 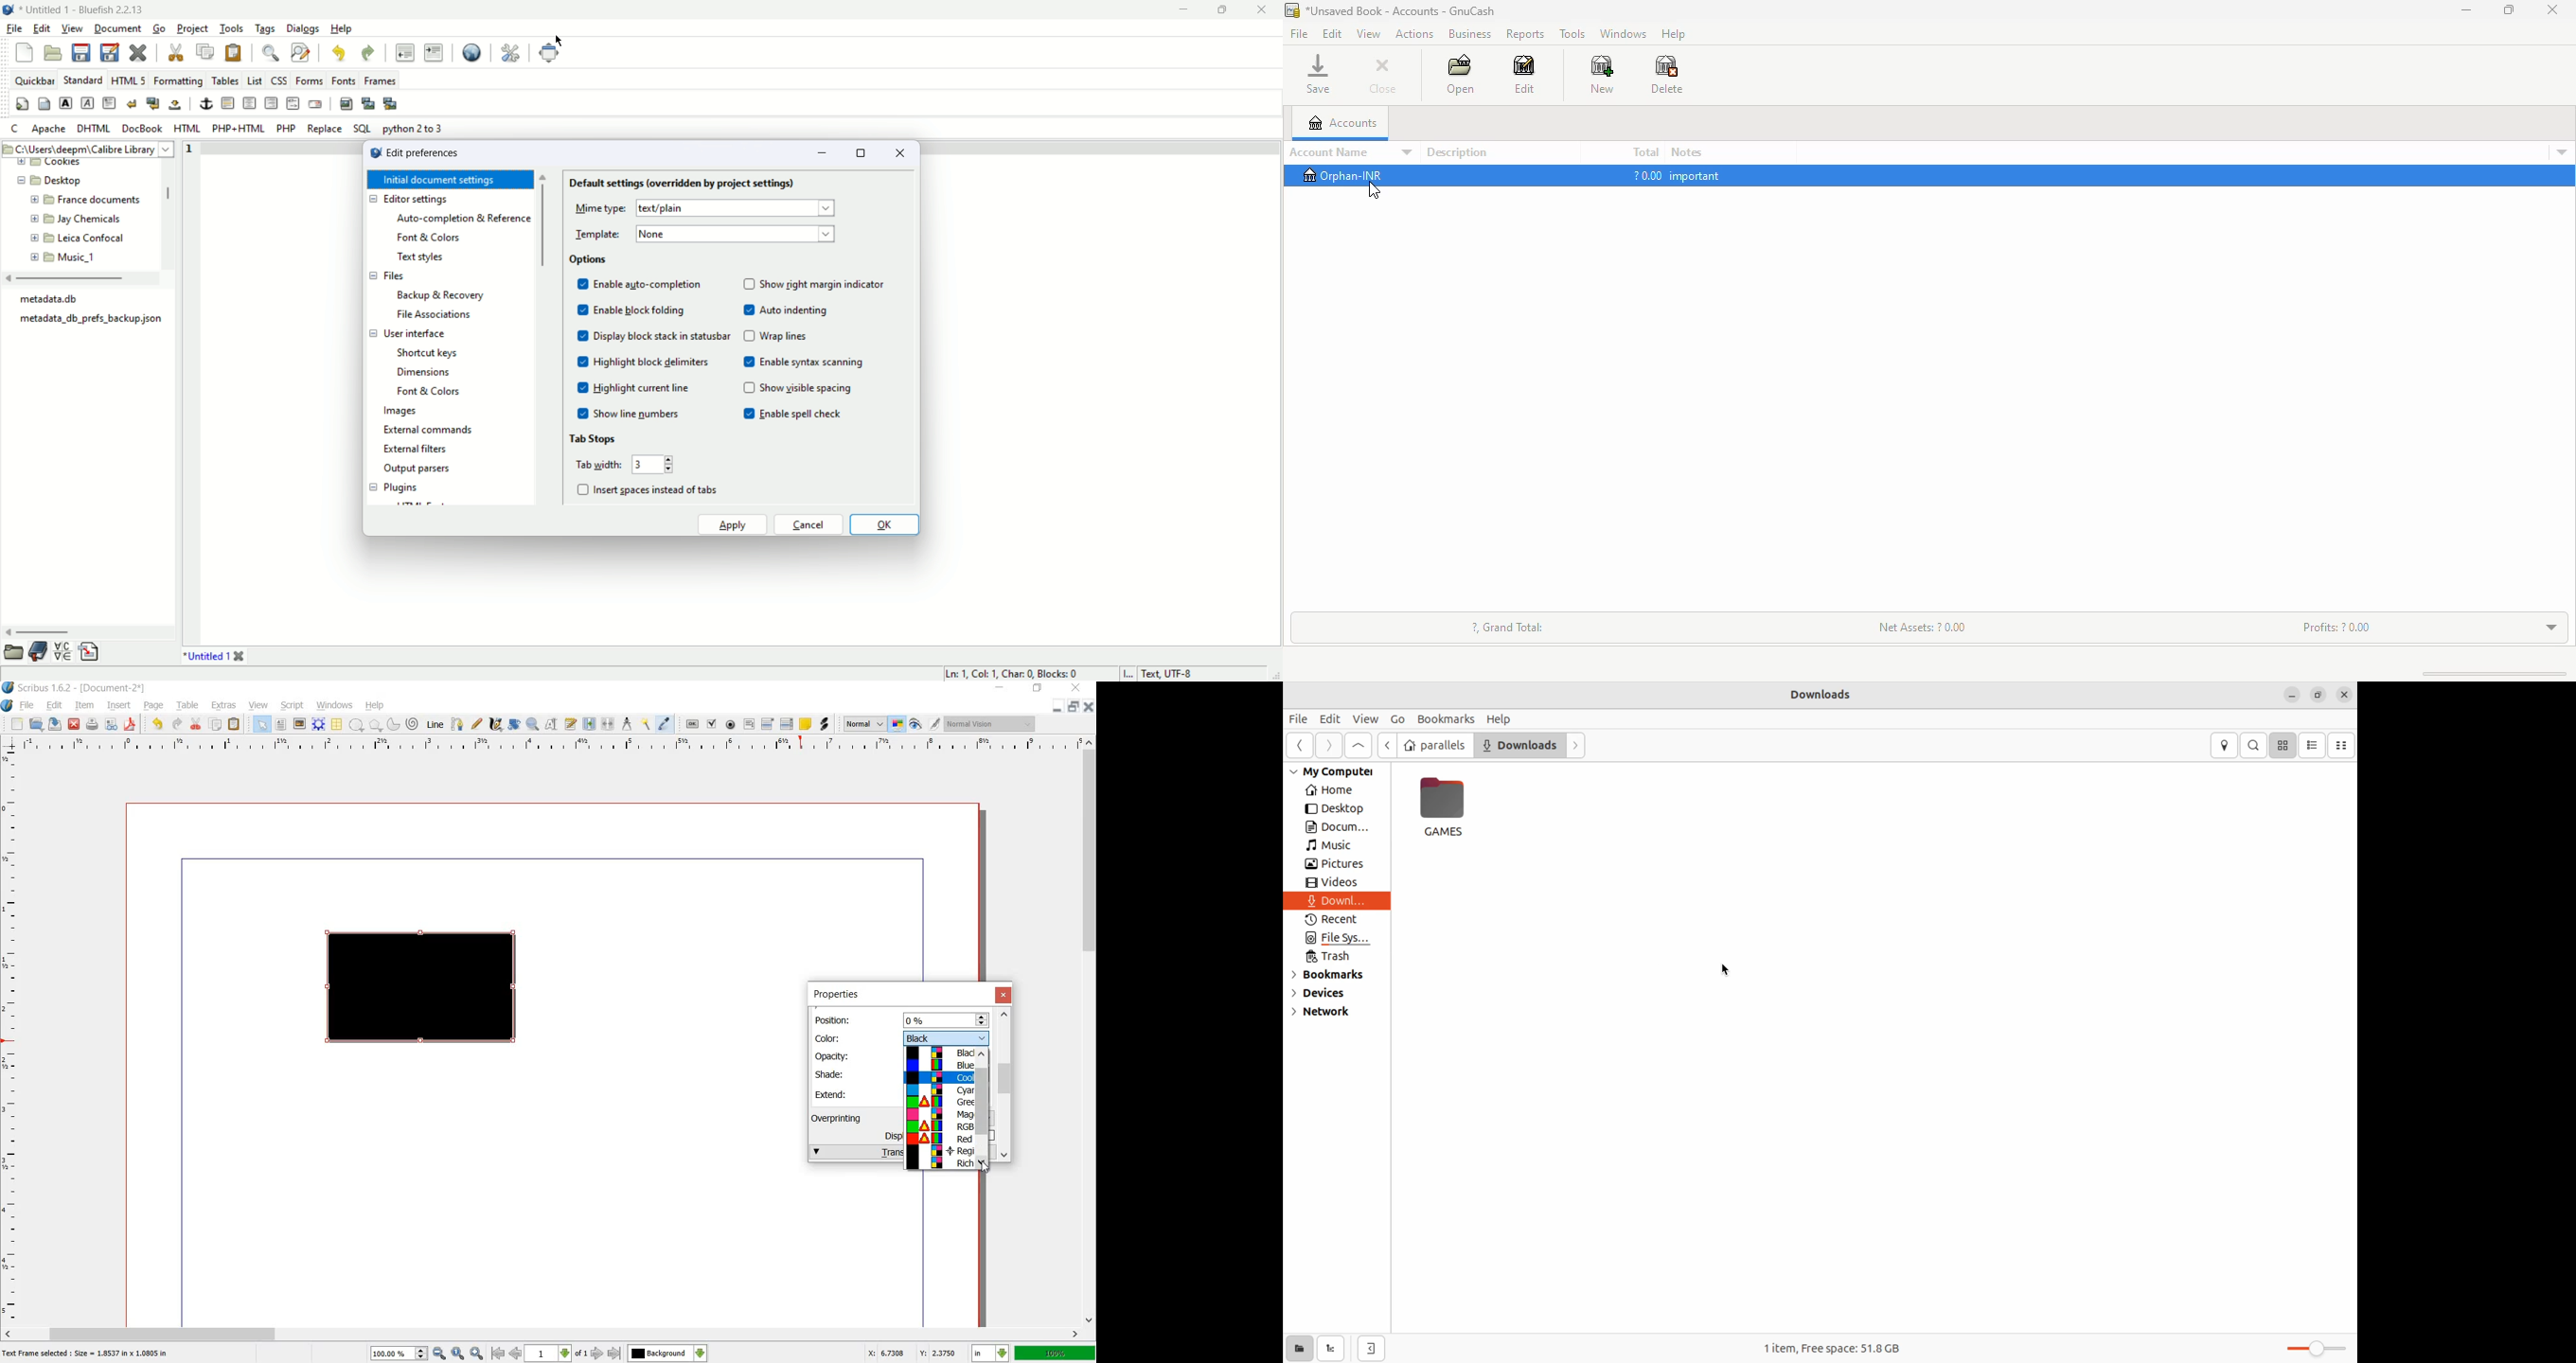 I want to click on email, so click(x=317, y=103).